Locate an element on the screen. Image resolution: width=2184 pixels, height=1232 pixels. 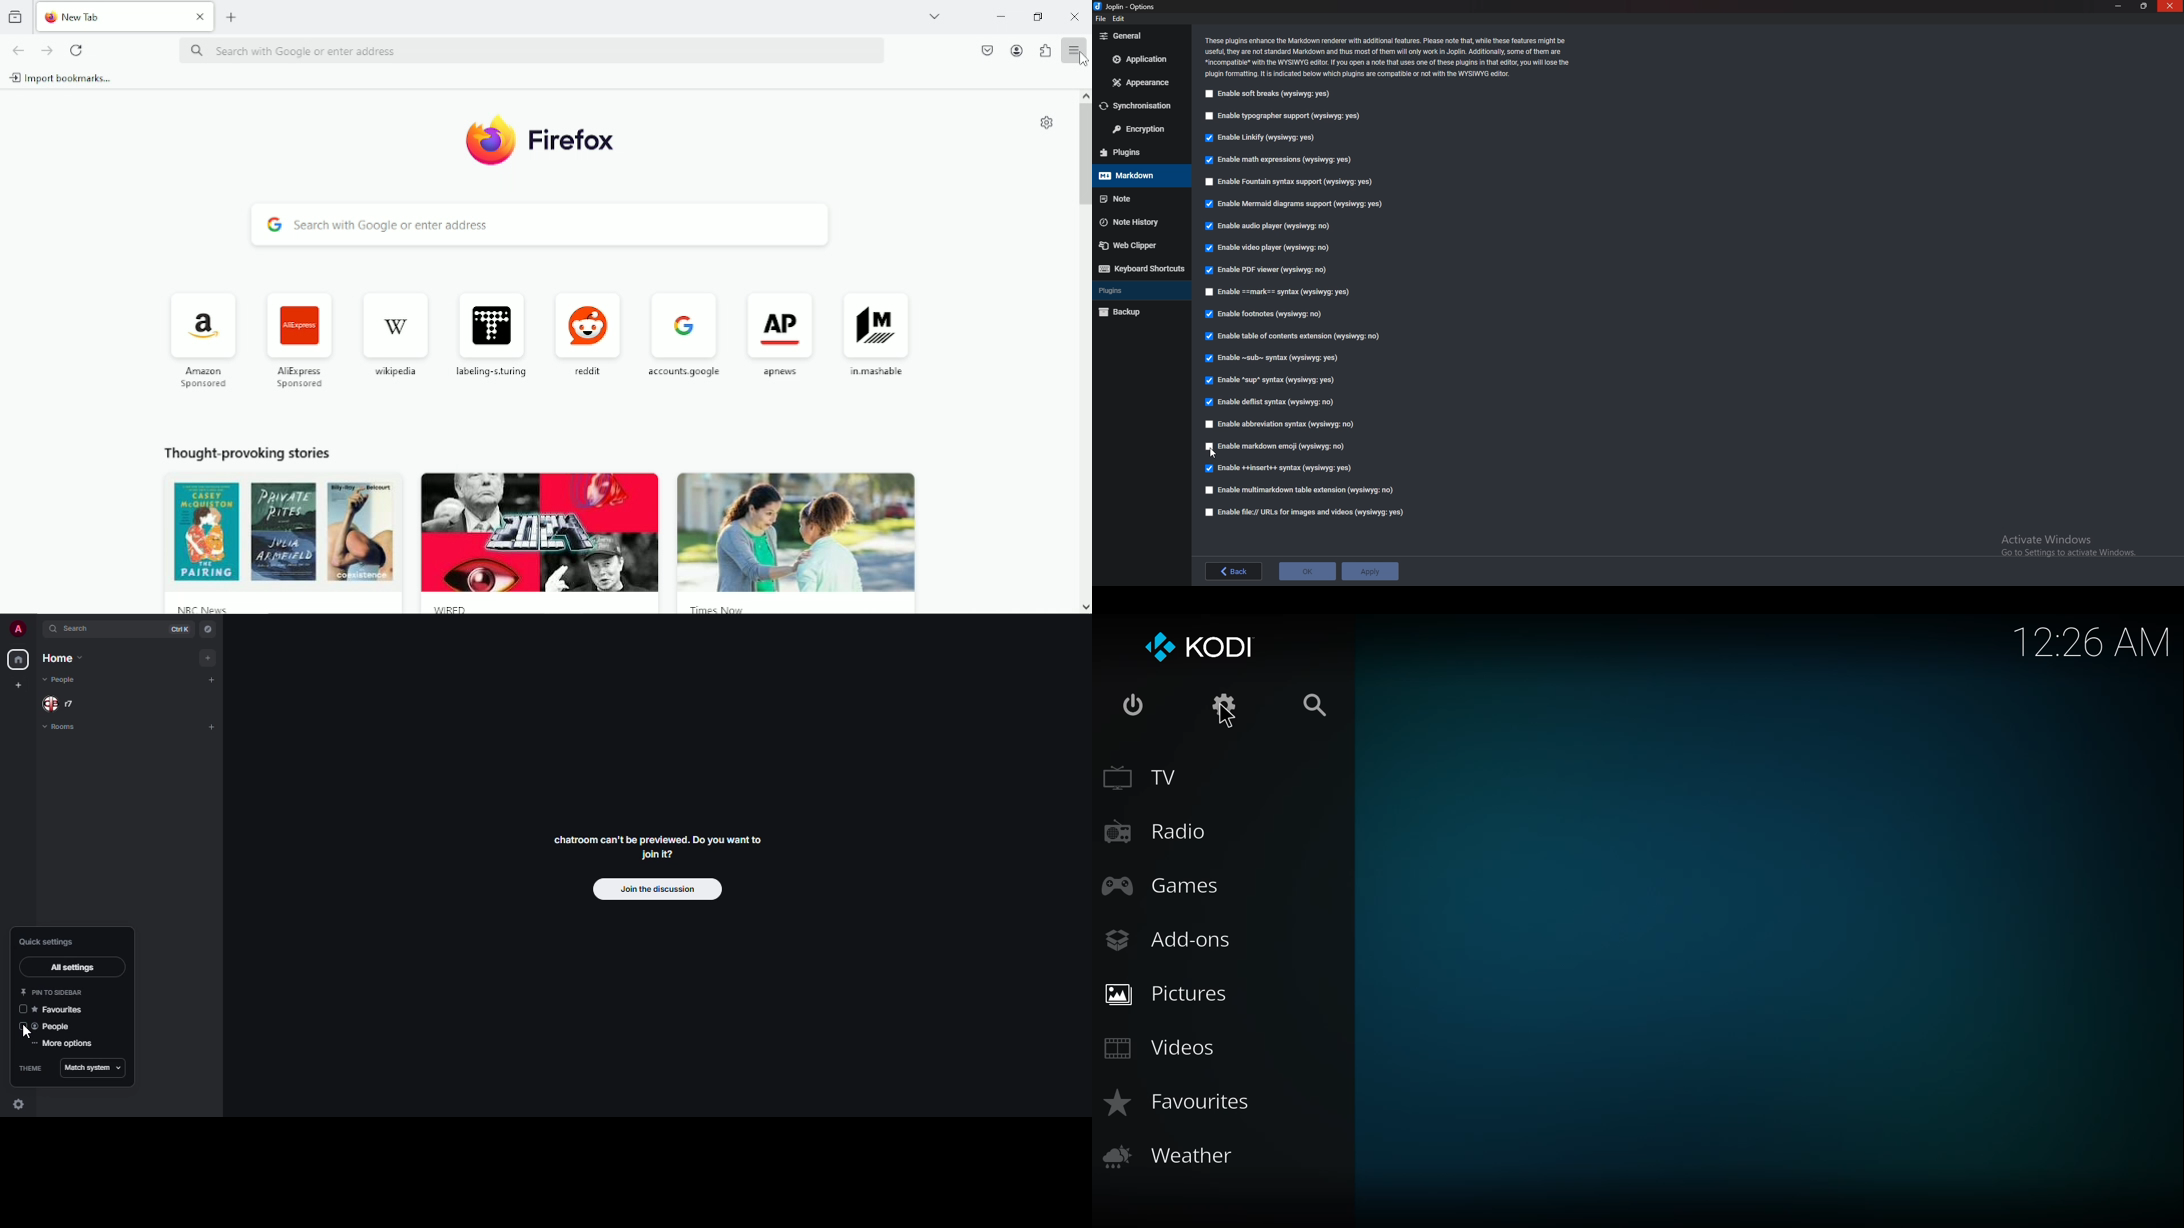
back is located at coordinates (1235, 571).